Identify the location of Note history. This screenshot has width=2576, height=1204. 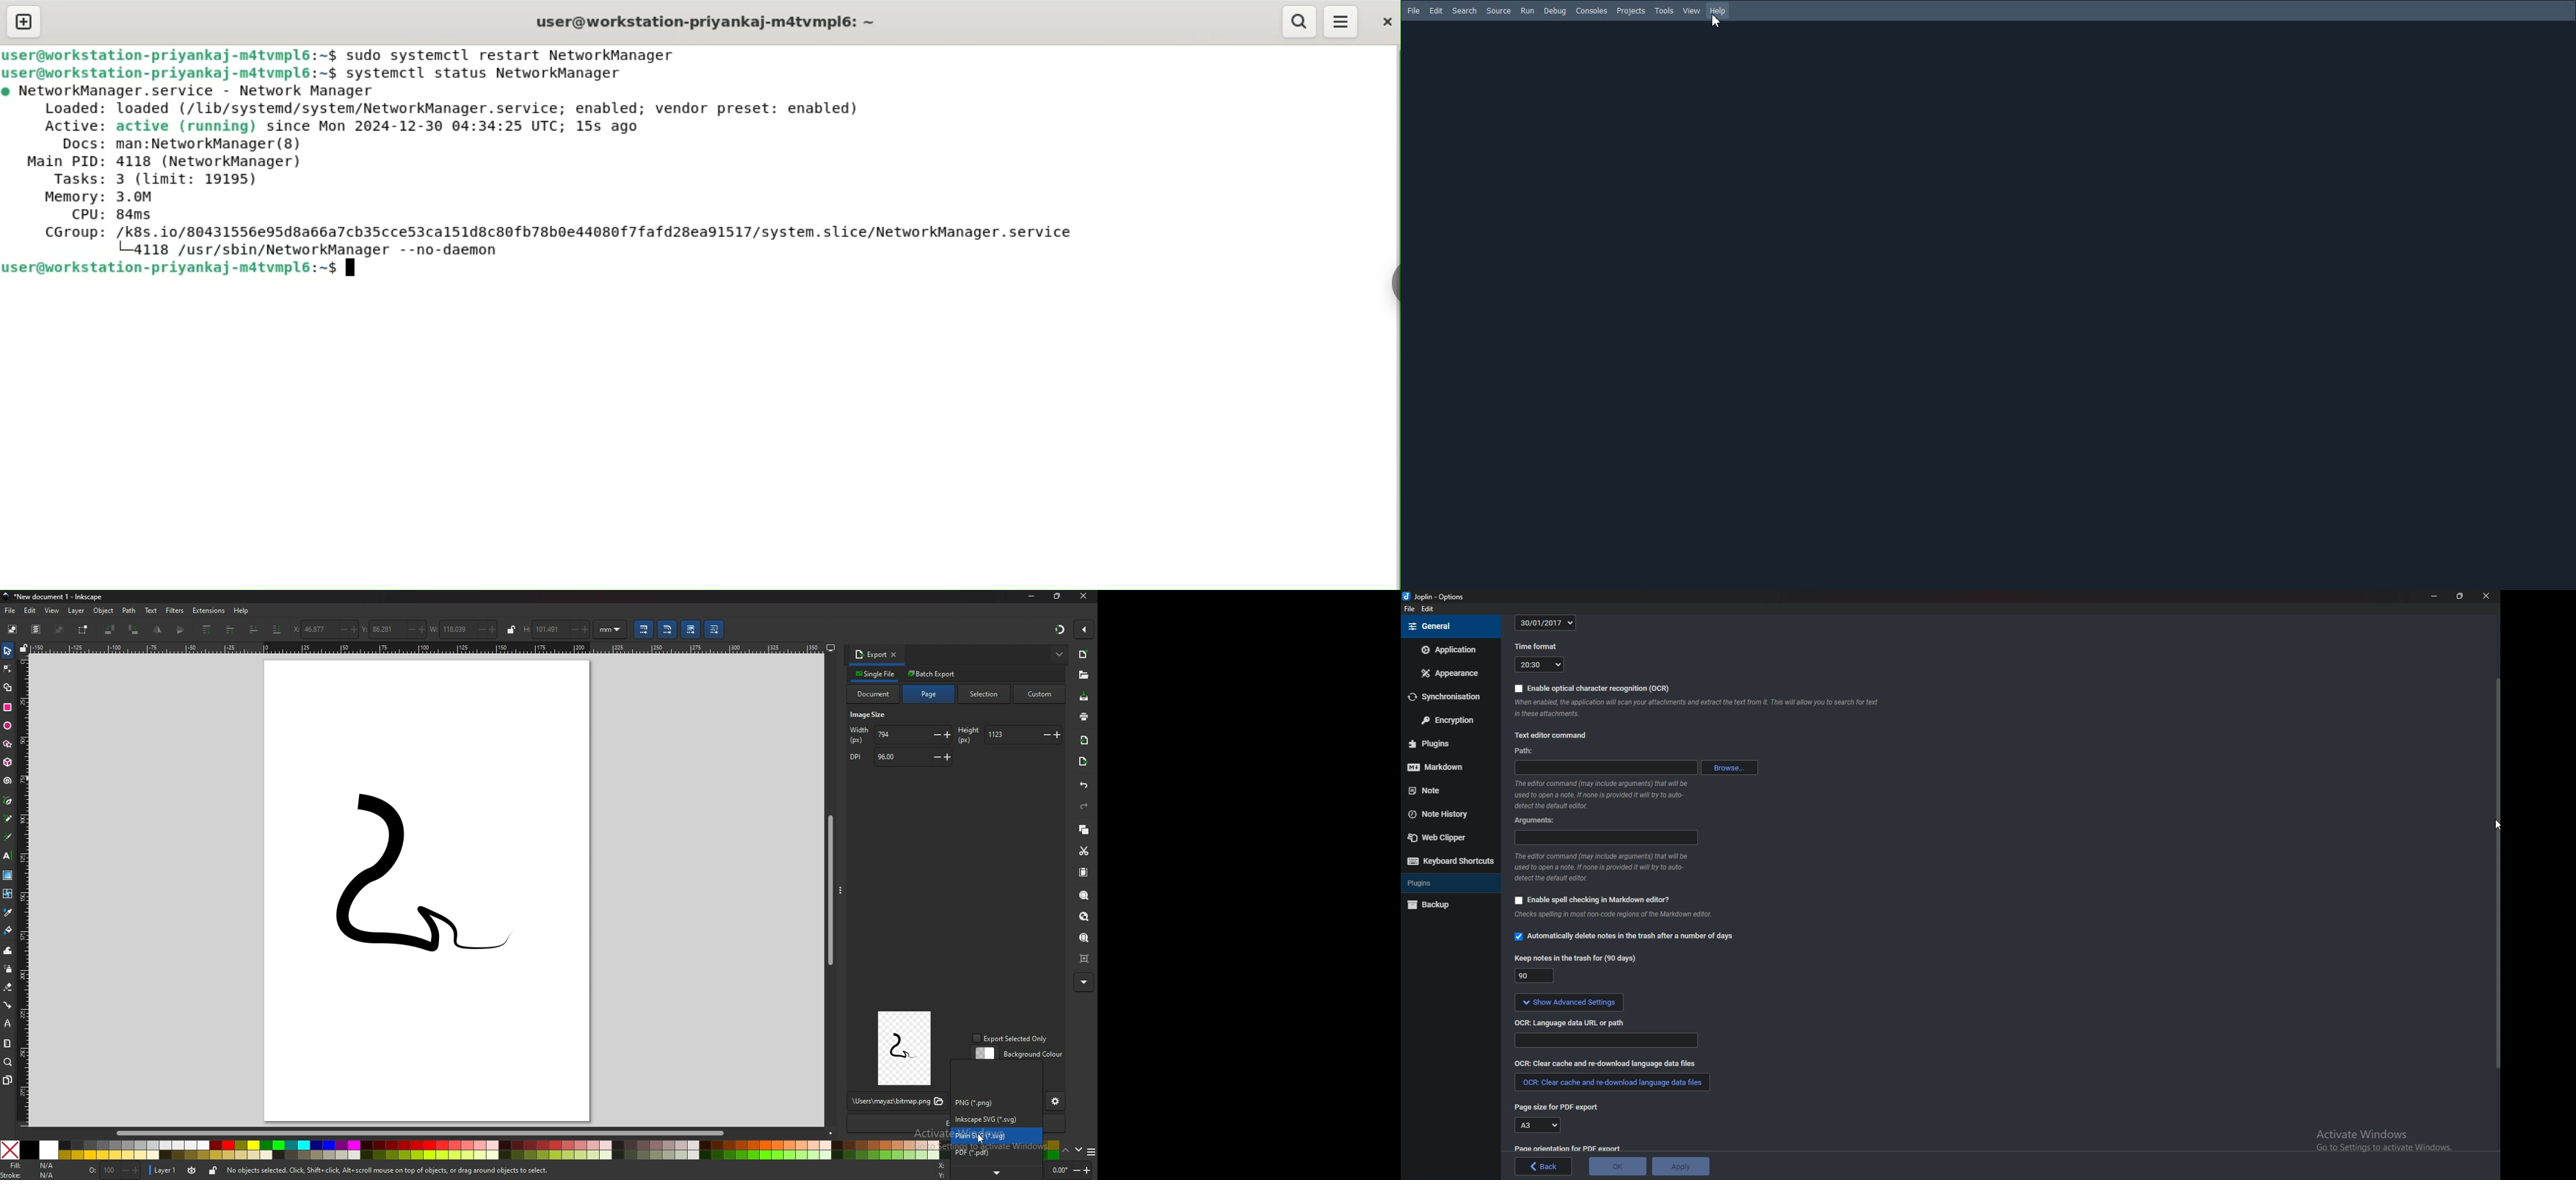
(1443, 814).